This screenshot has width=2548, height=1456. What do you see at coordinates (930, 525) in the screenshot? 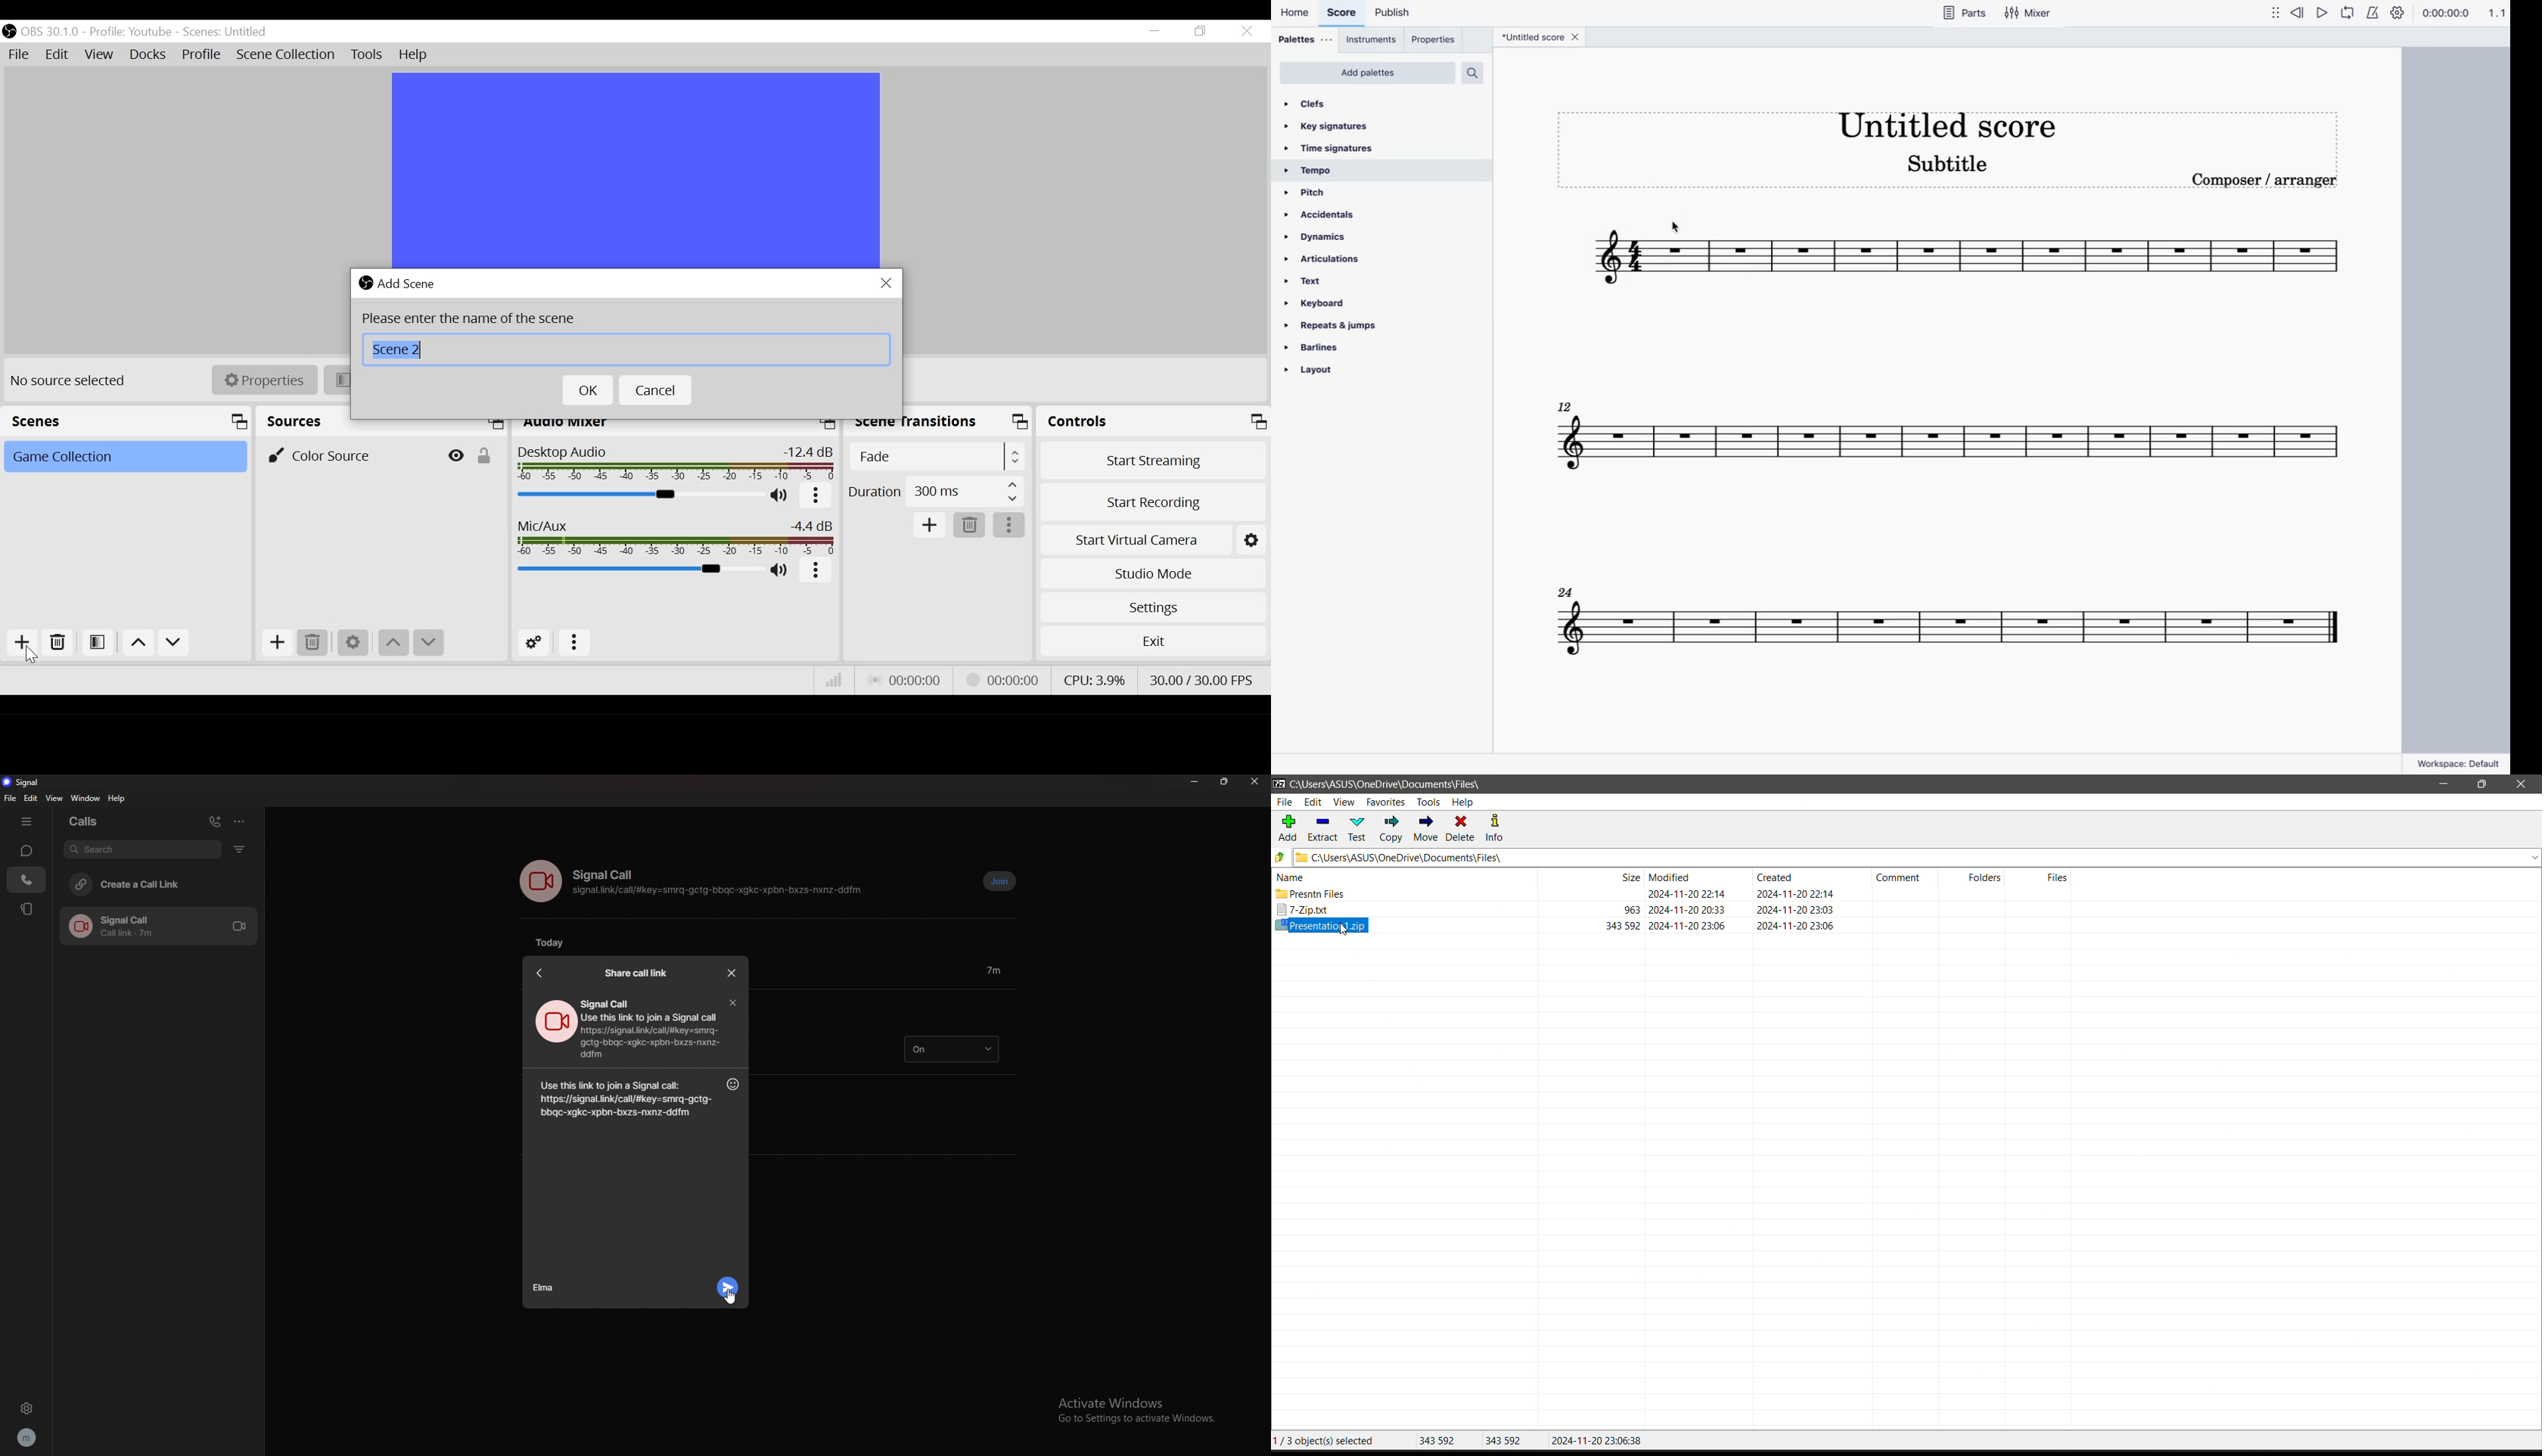
I see `Add` at bounding box center [930, 525].